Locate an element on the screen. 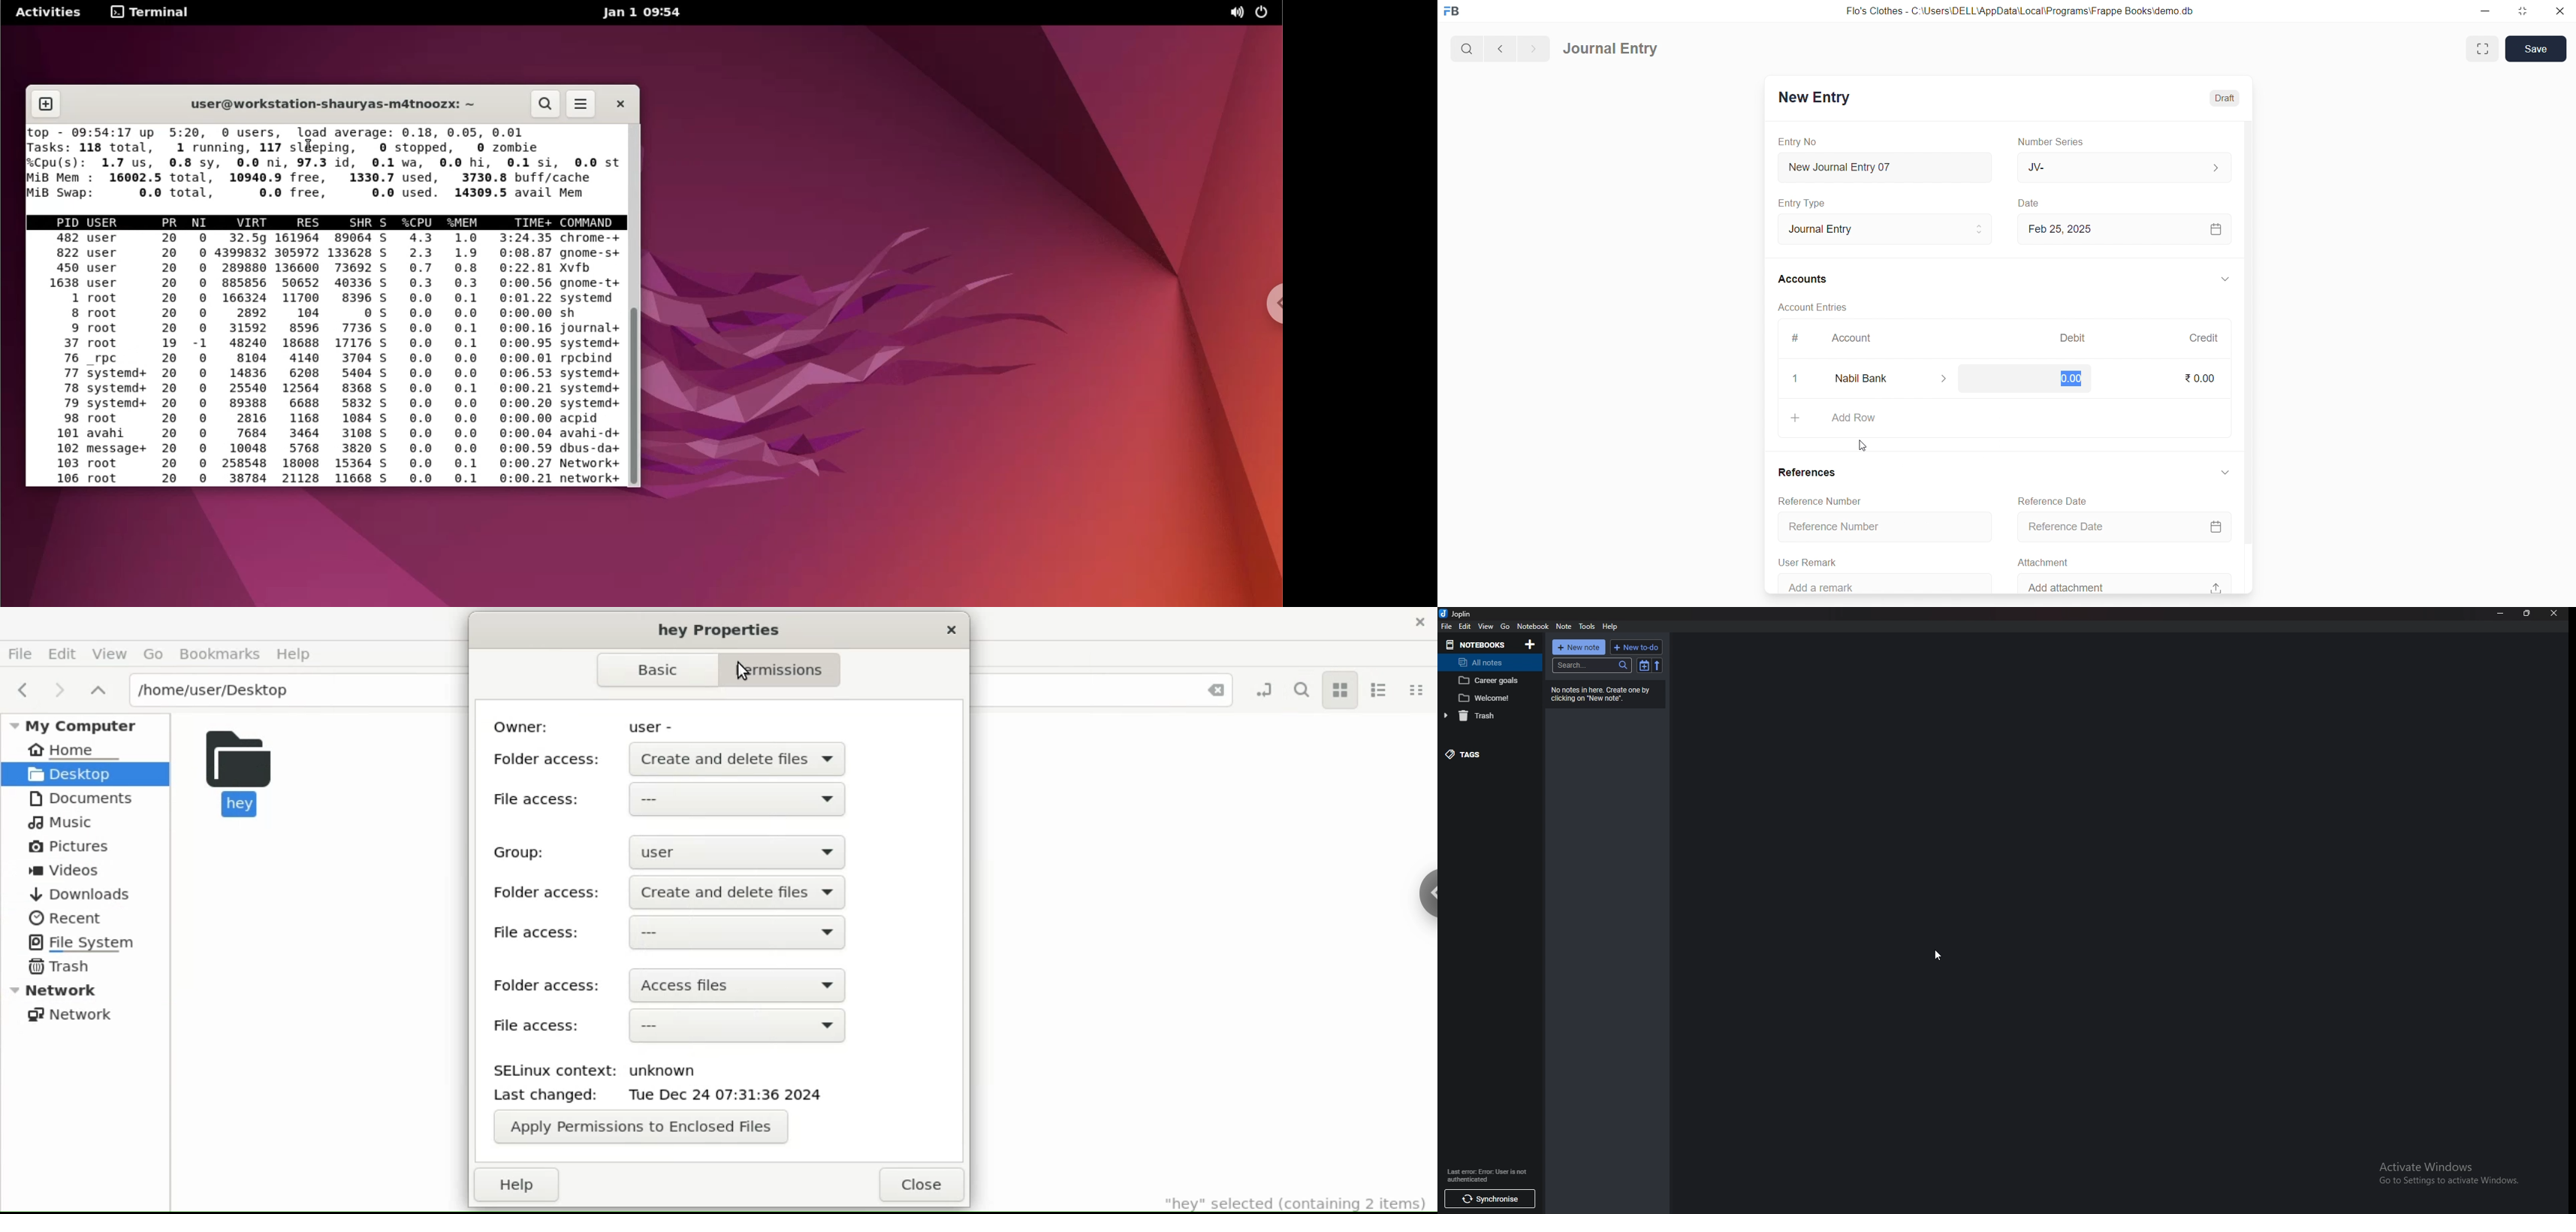  navigate backward  is located at coordinates (1499, 47).